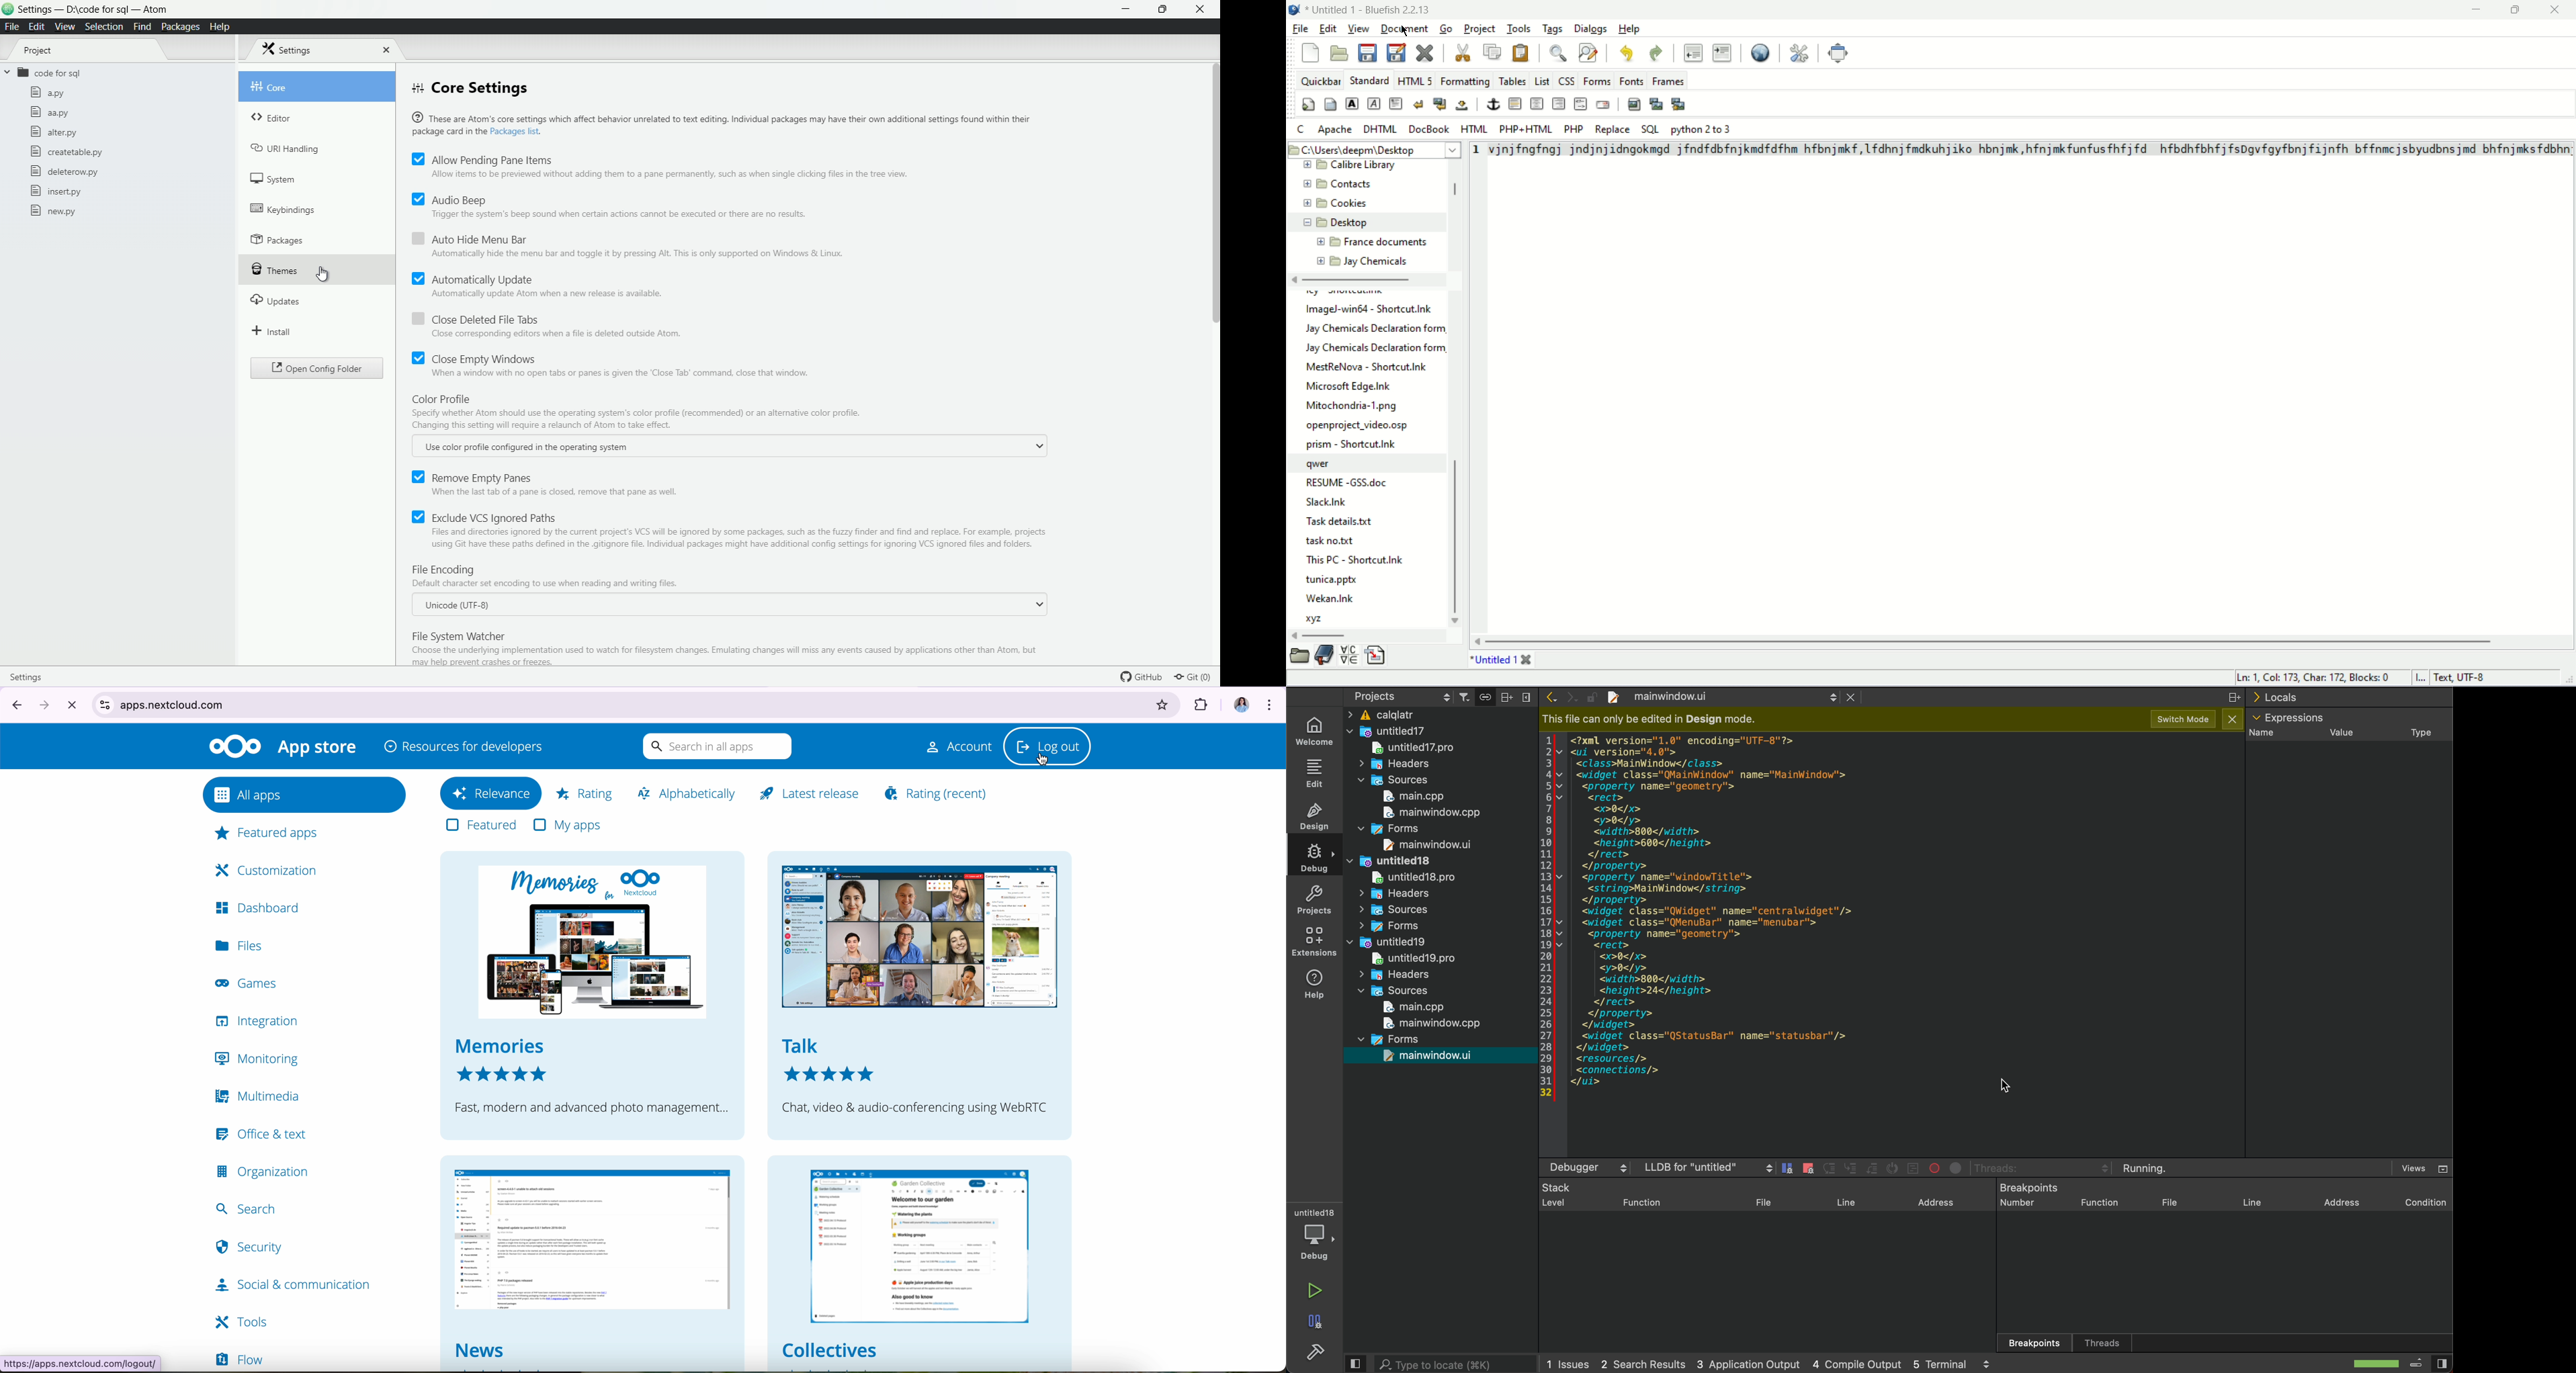 The height and width of the screenshot is (1400, 2576). What do you see at coordinates (141, 26) in the screenshot?
I see `find menu` at bounding box center [141, 26].